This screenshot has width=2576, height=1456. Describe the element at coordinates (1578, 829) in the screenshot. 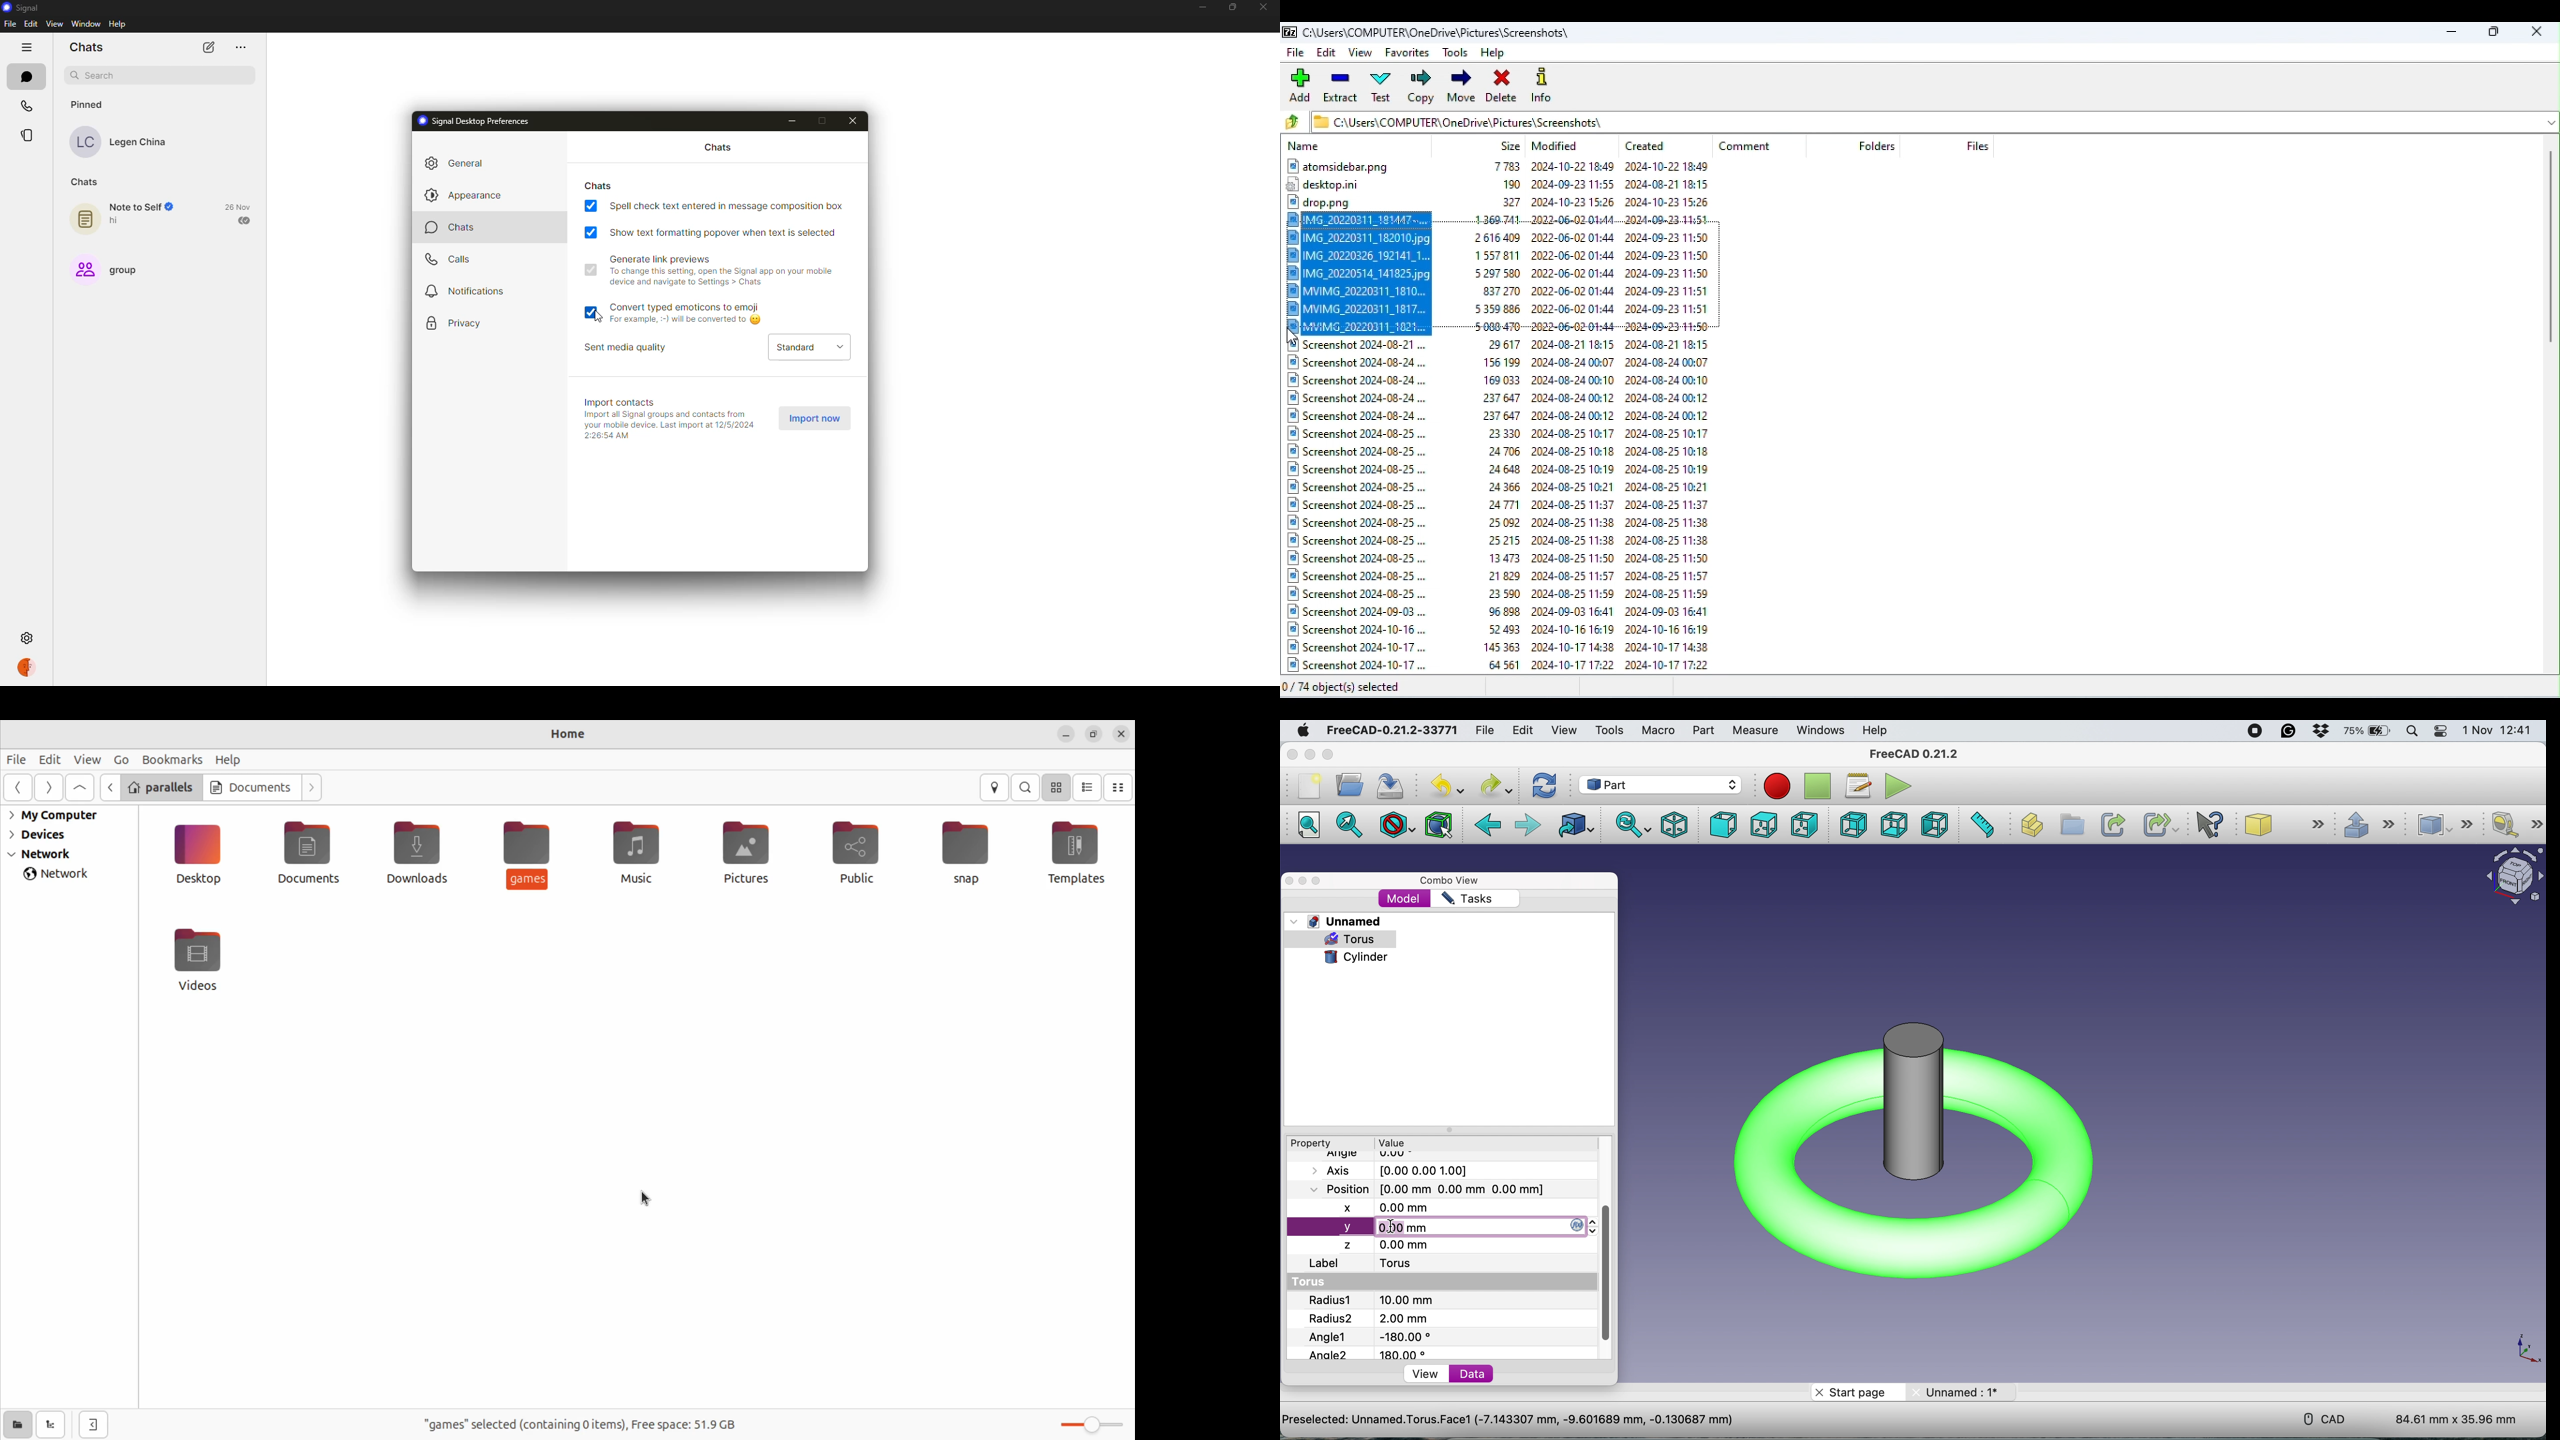

I see `go to linked object` at that location.